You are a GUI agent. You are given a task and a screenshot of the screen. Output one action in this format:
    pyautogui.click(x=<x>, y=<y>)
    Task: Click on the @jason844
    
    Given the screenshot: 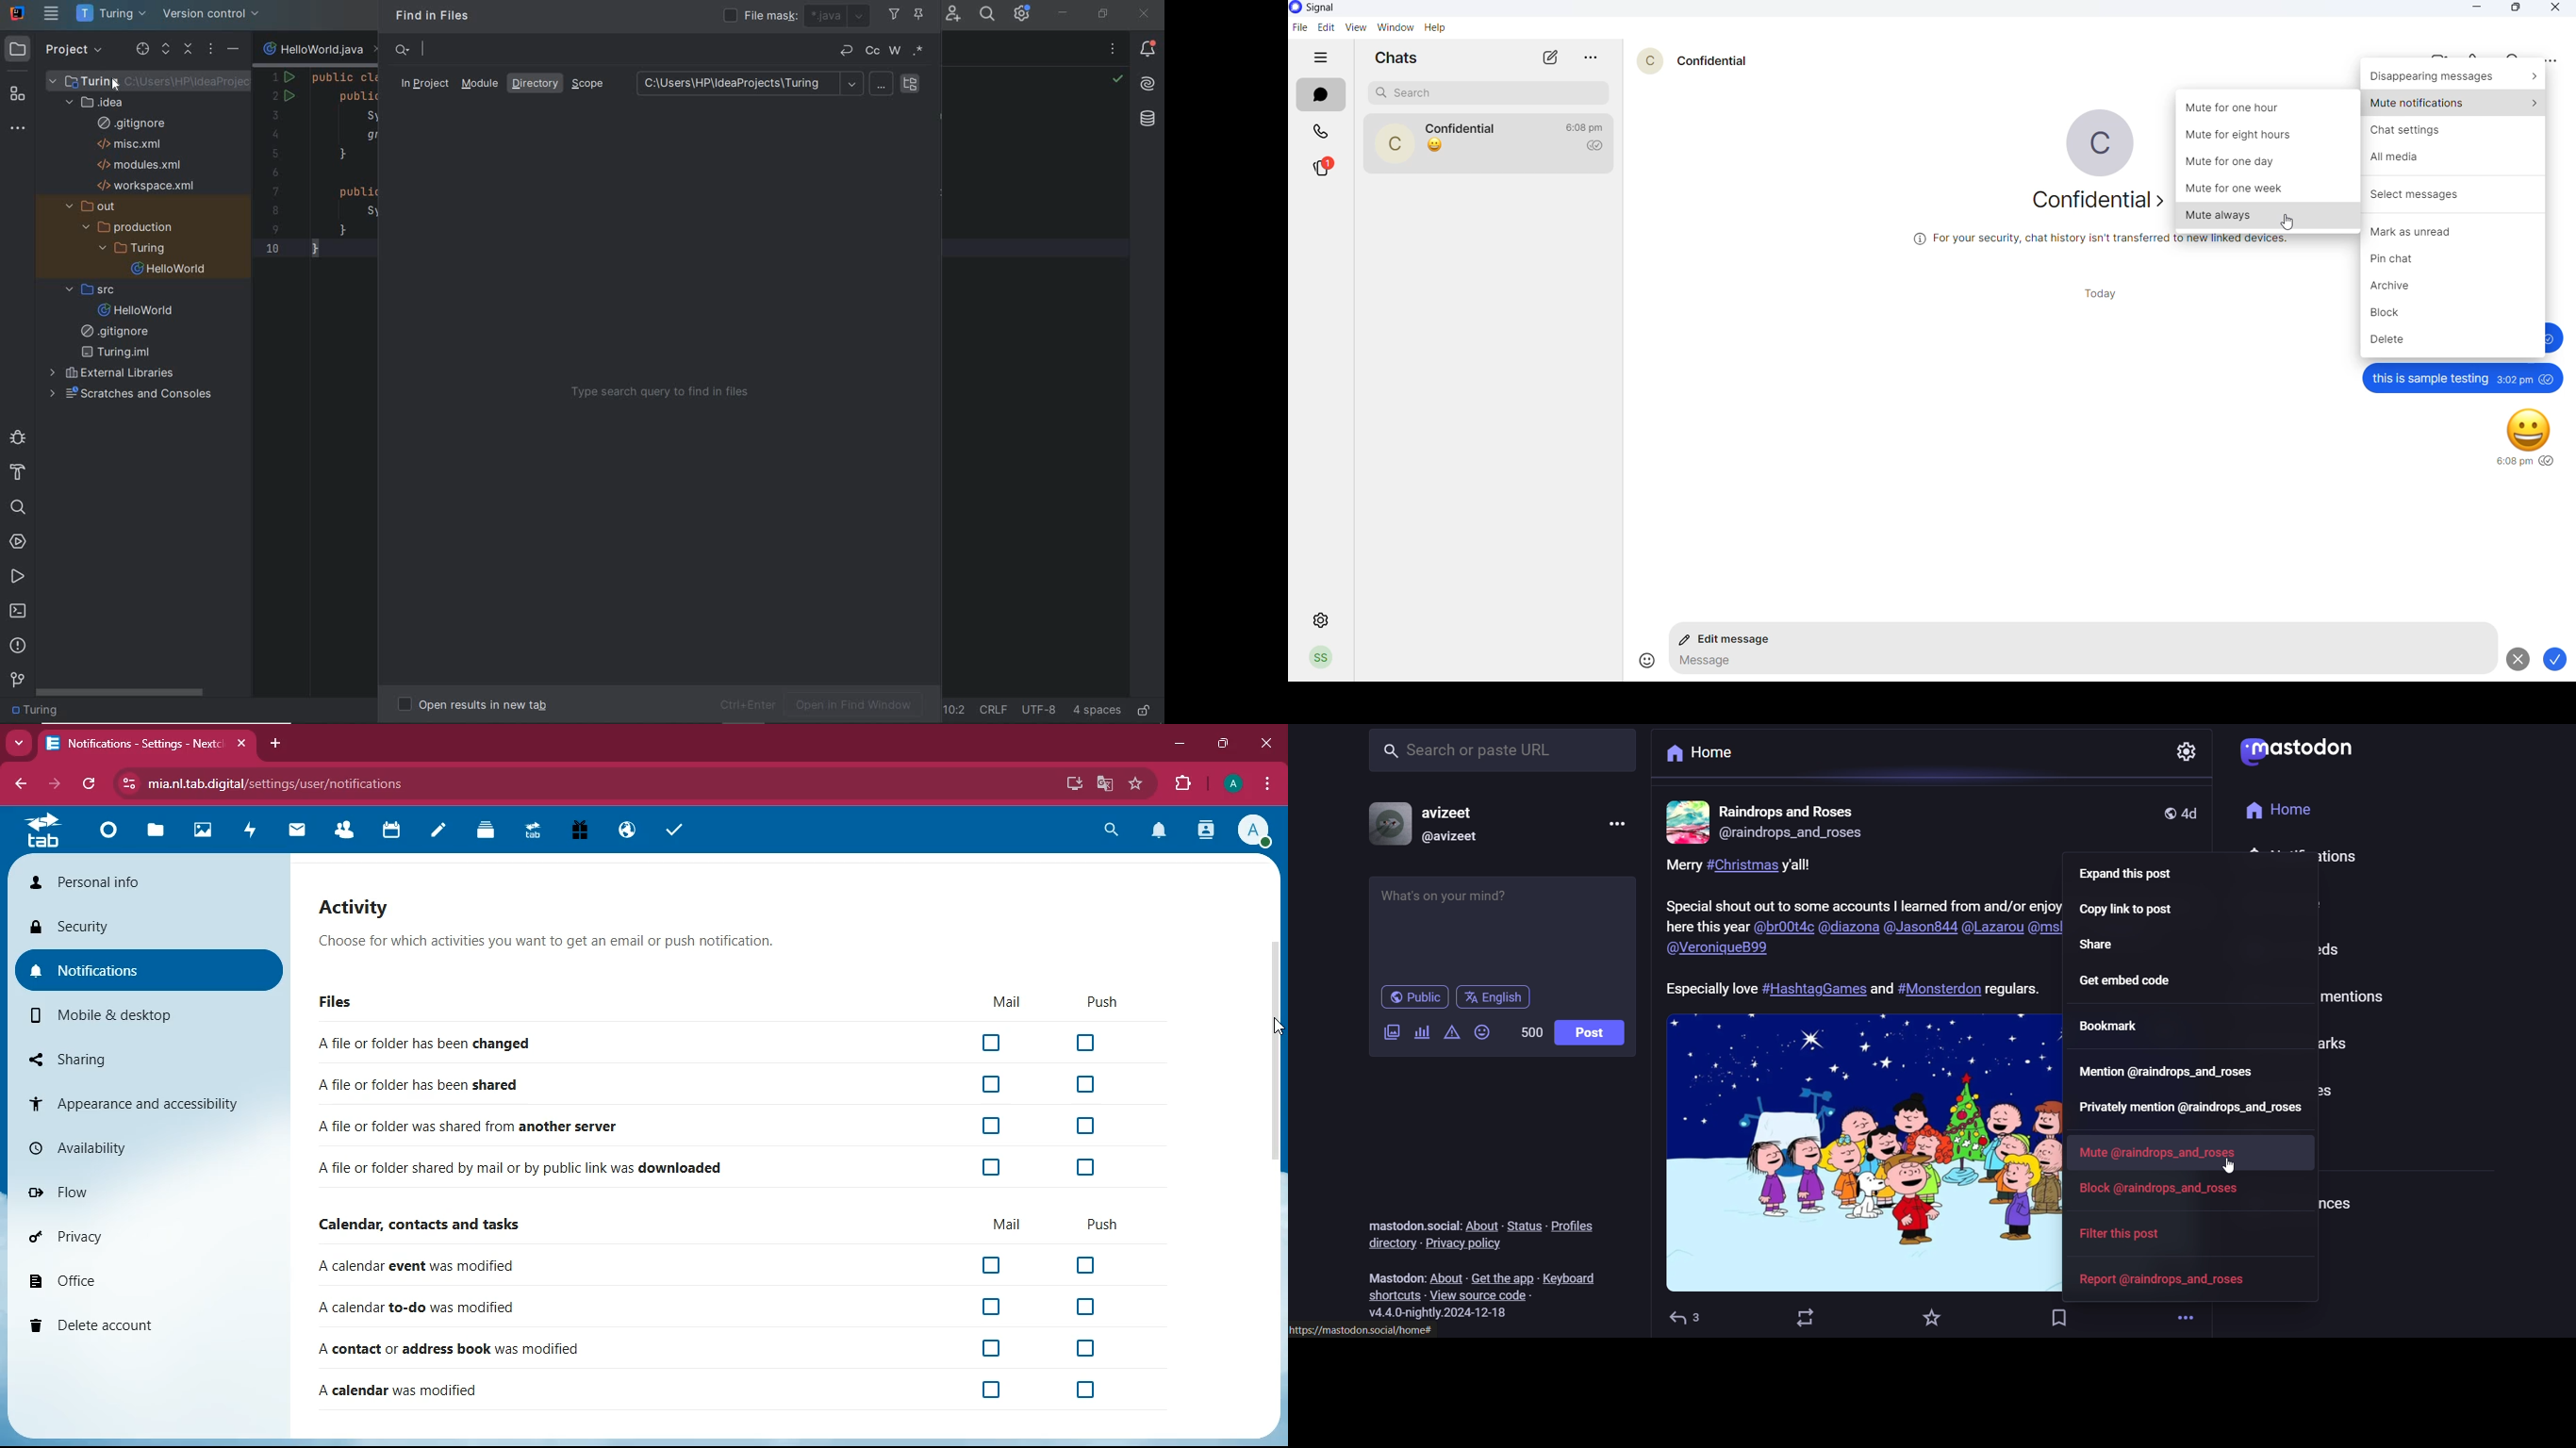 What is the action you would take?
    pyautogui.click(x=1919, y=930)
    